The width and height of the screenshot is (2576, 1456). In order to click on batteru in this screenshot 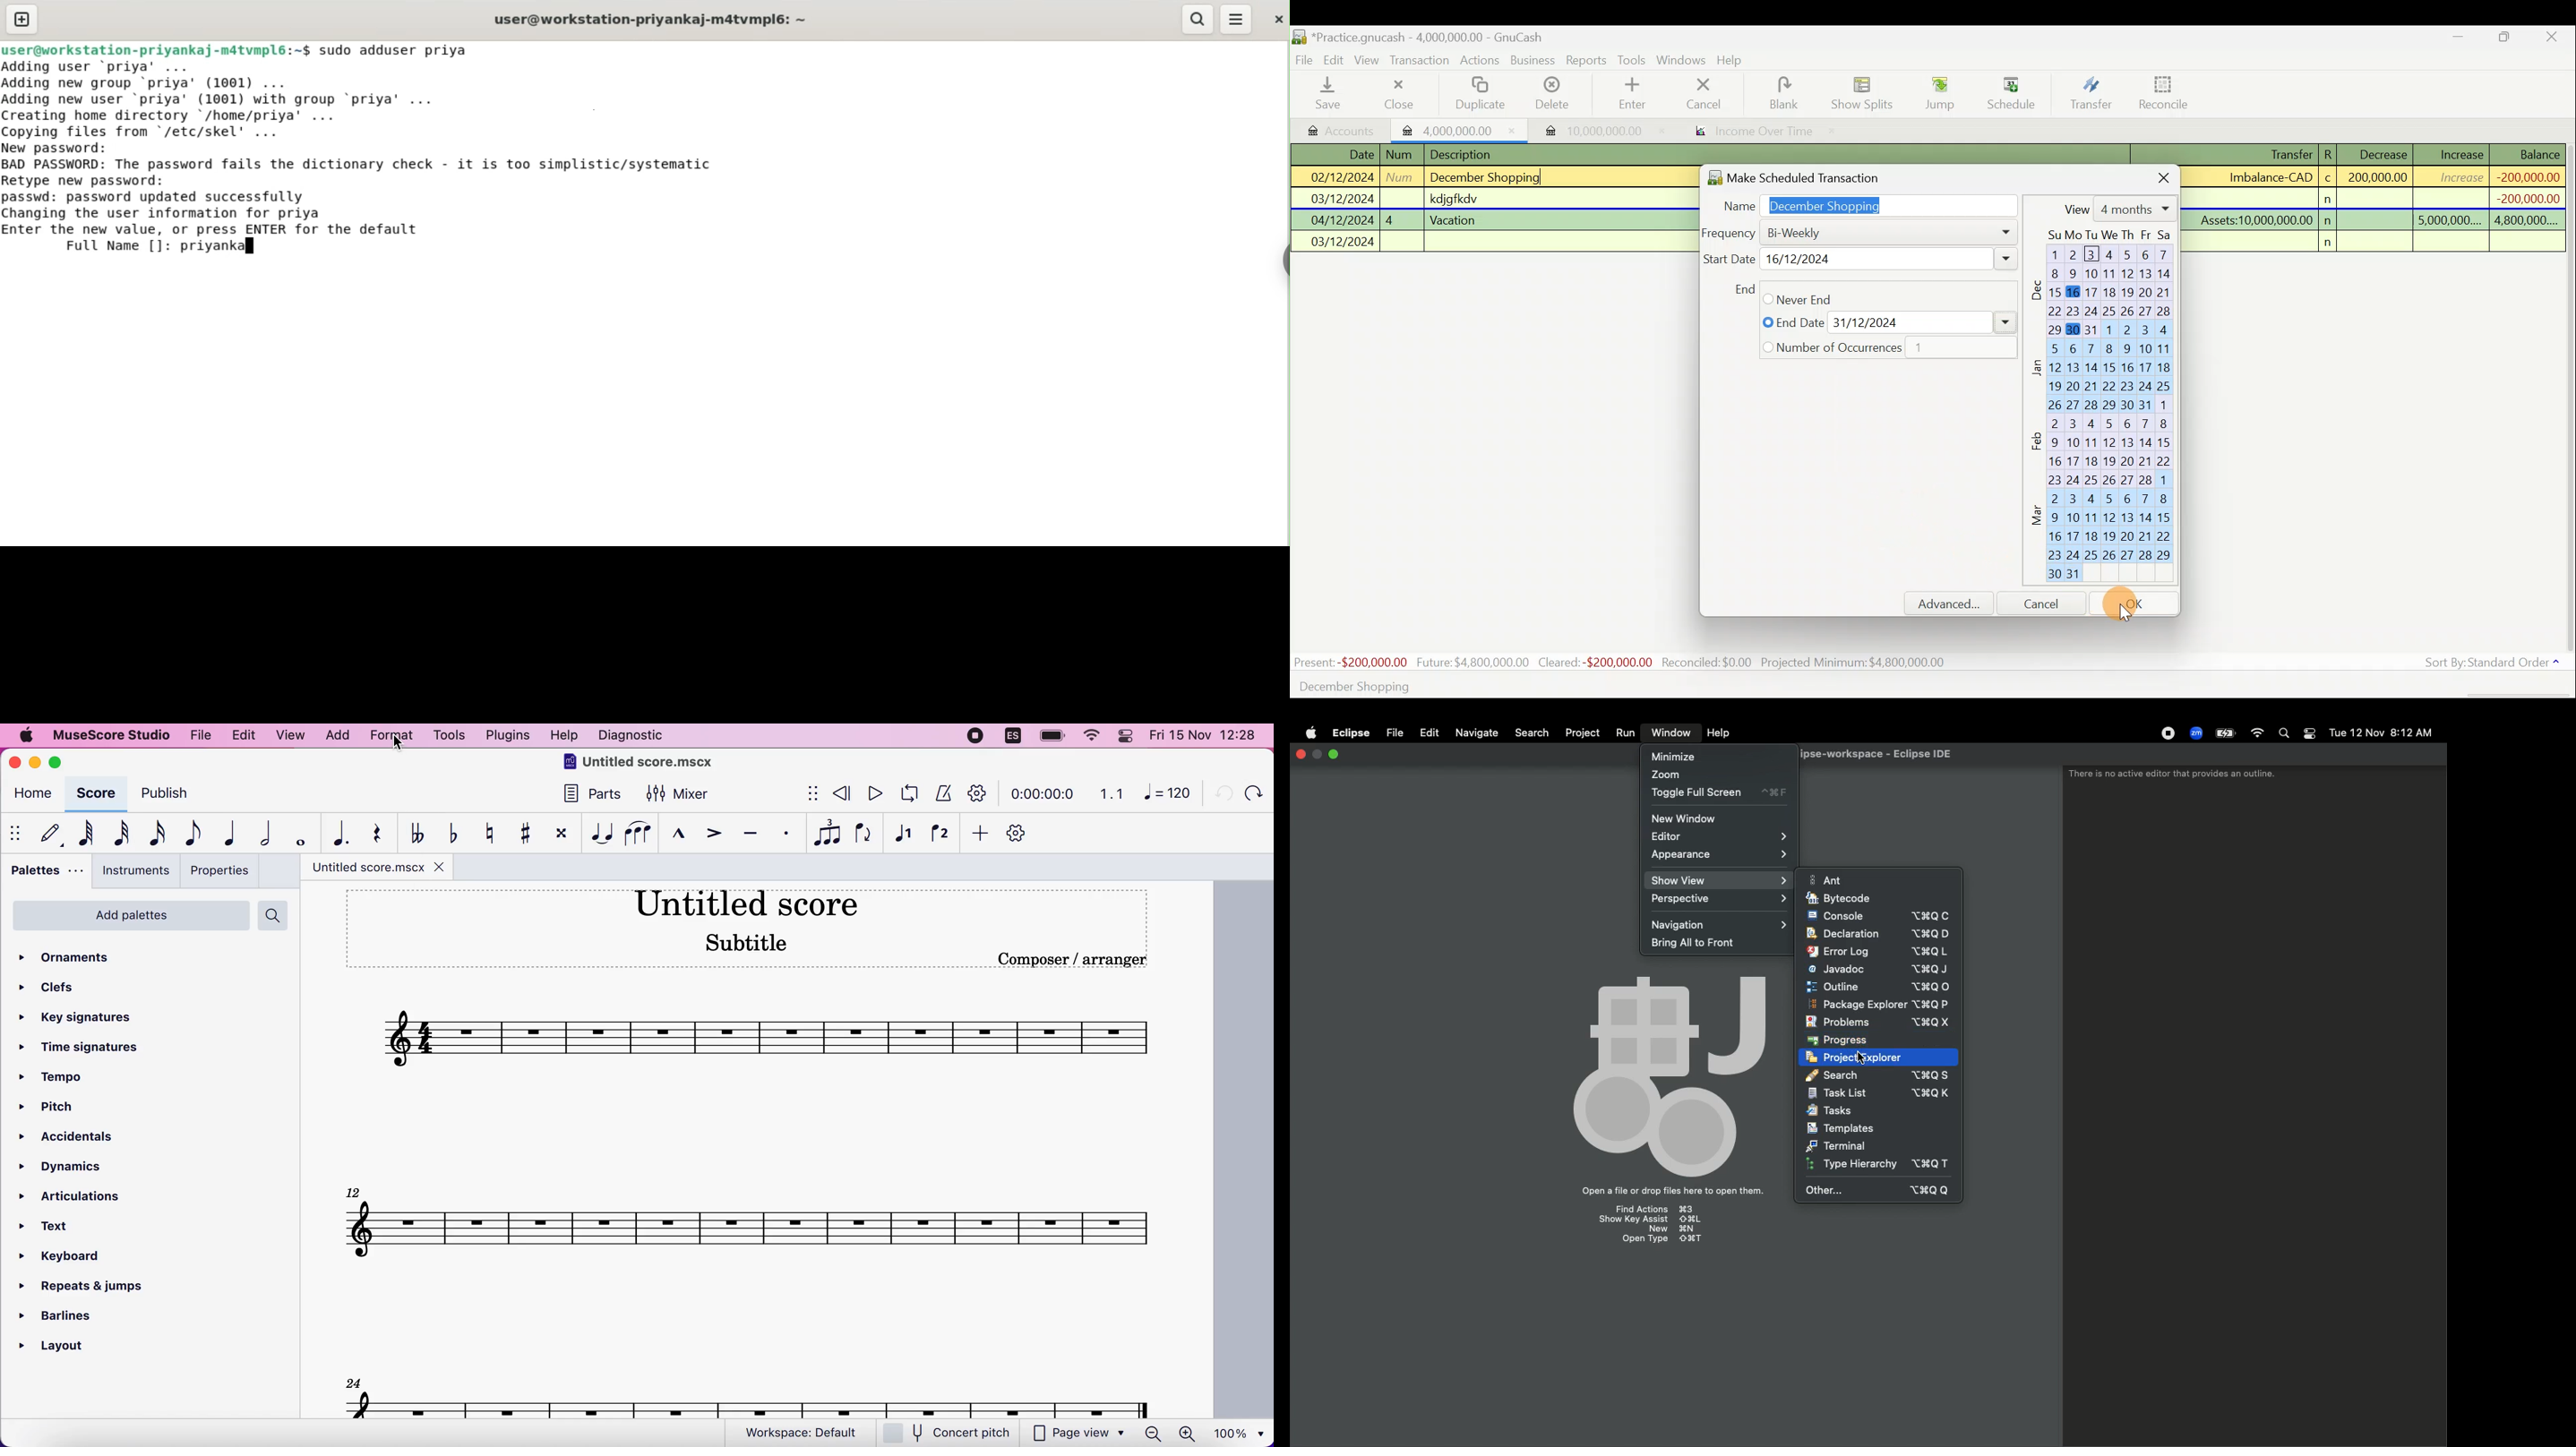, I will do `click(1053, 737)`.